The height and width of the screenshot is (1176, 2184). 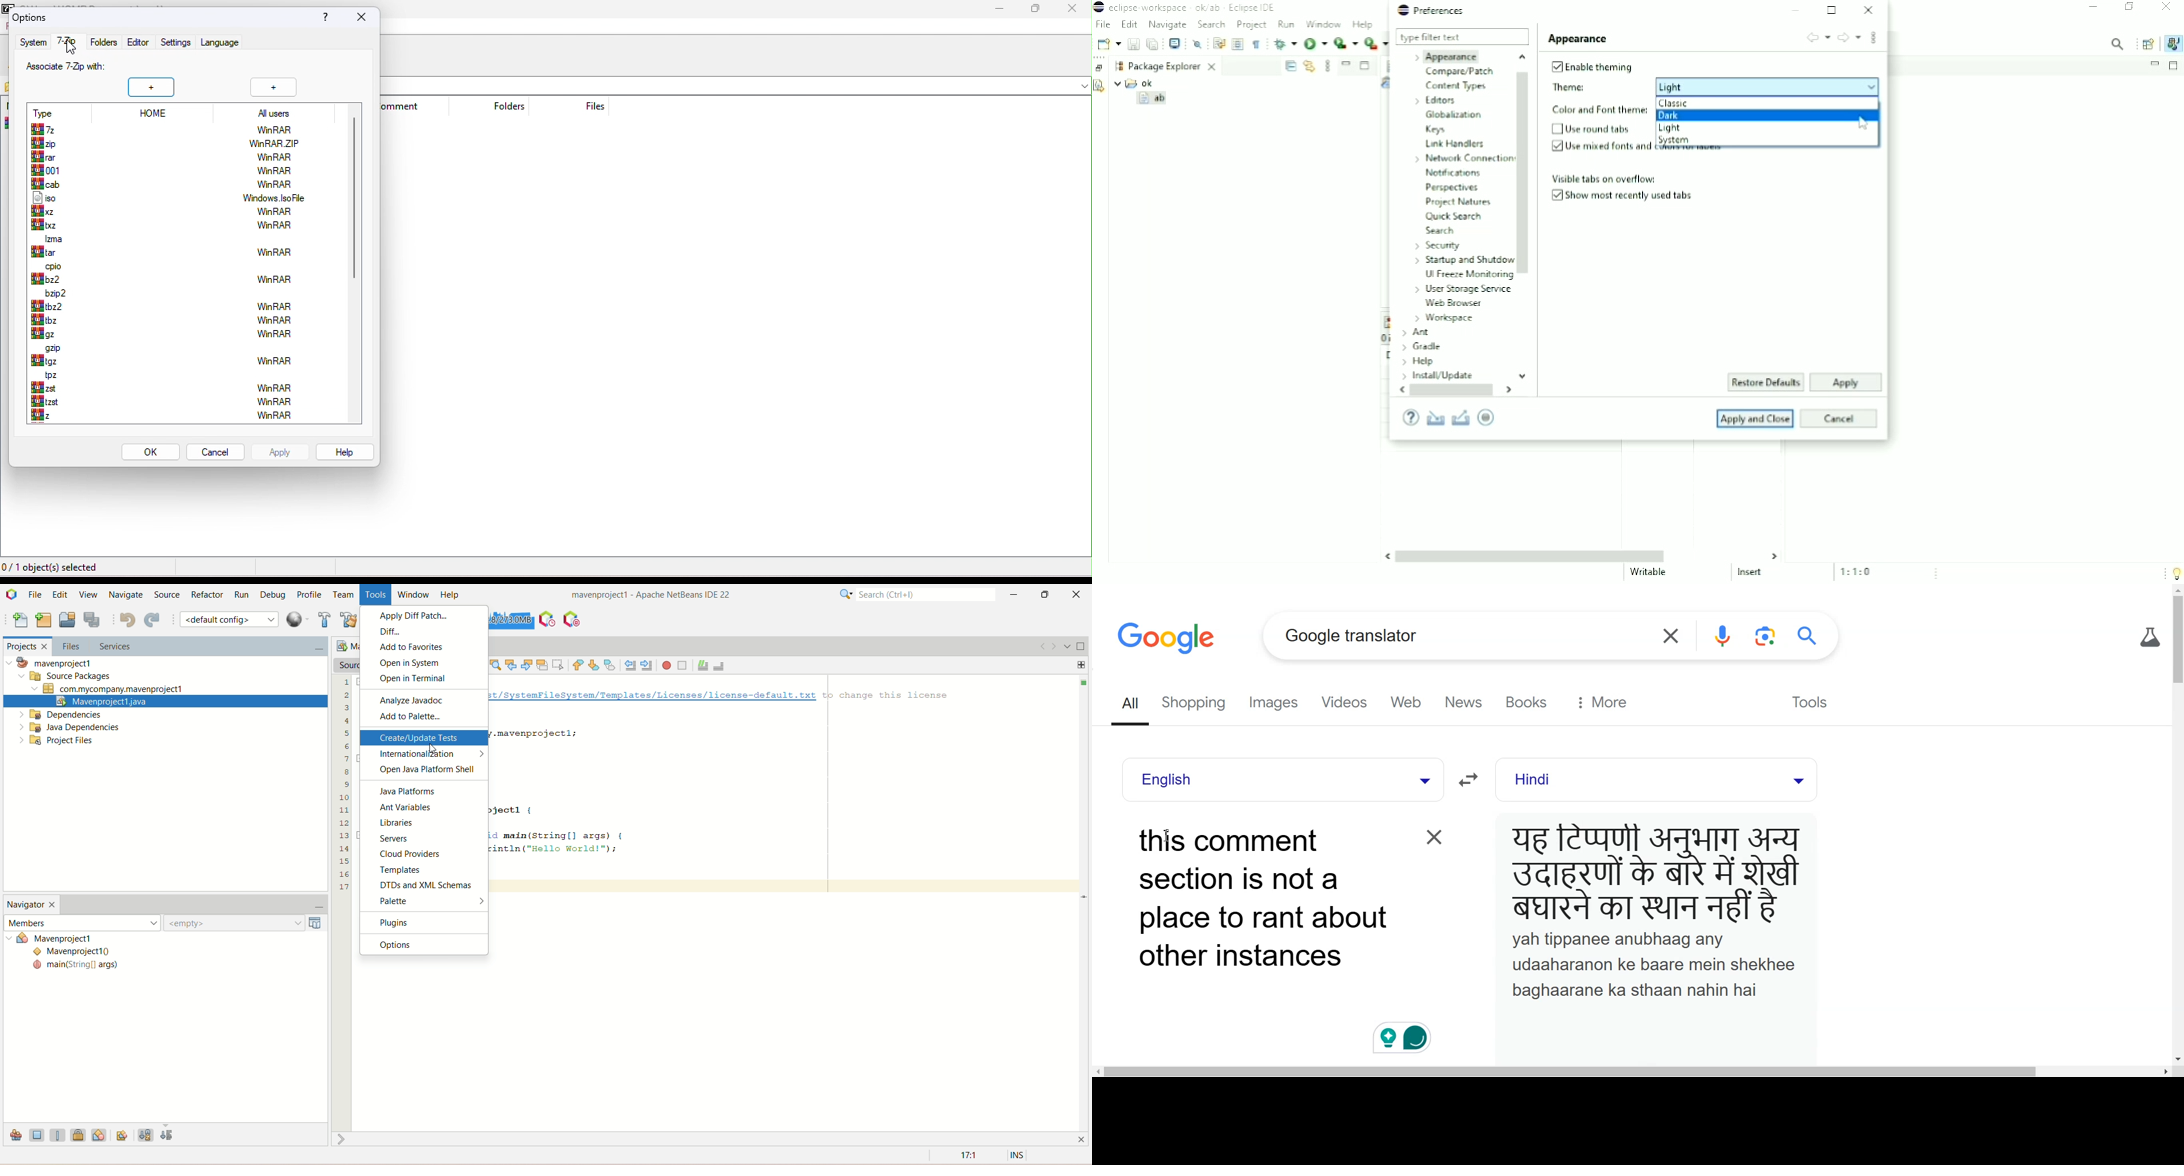 I want to click on templates, so click(x=425, y=872).